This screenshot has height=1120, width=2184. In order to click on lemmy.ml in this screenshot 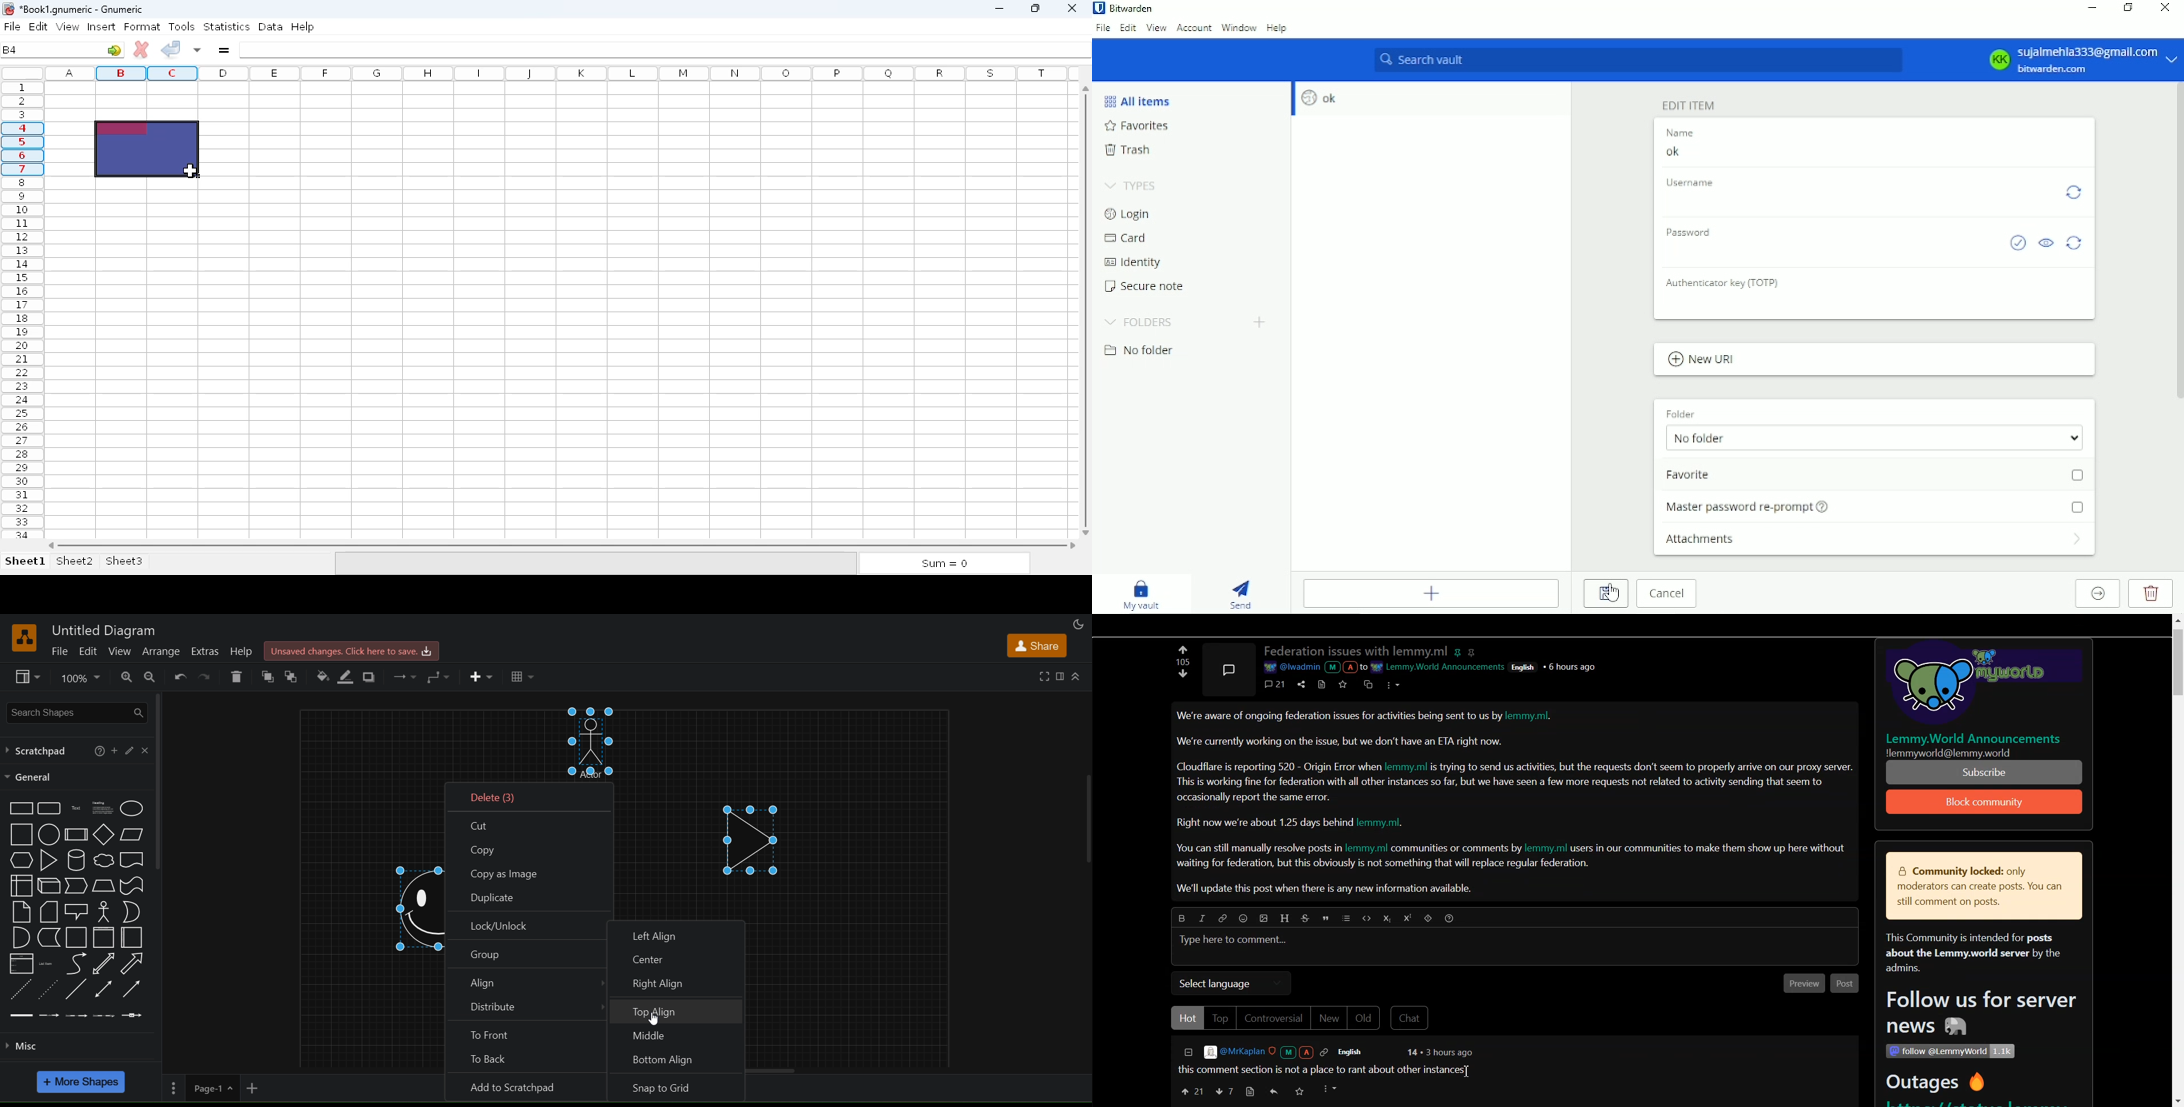, I will do `click(1408, 766)`.